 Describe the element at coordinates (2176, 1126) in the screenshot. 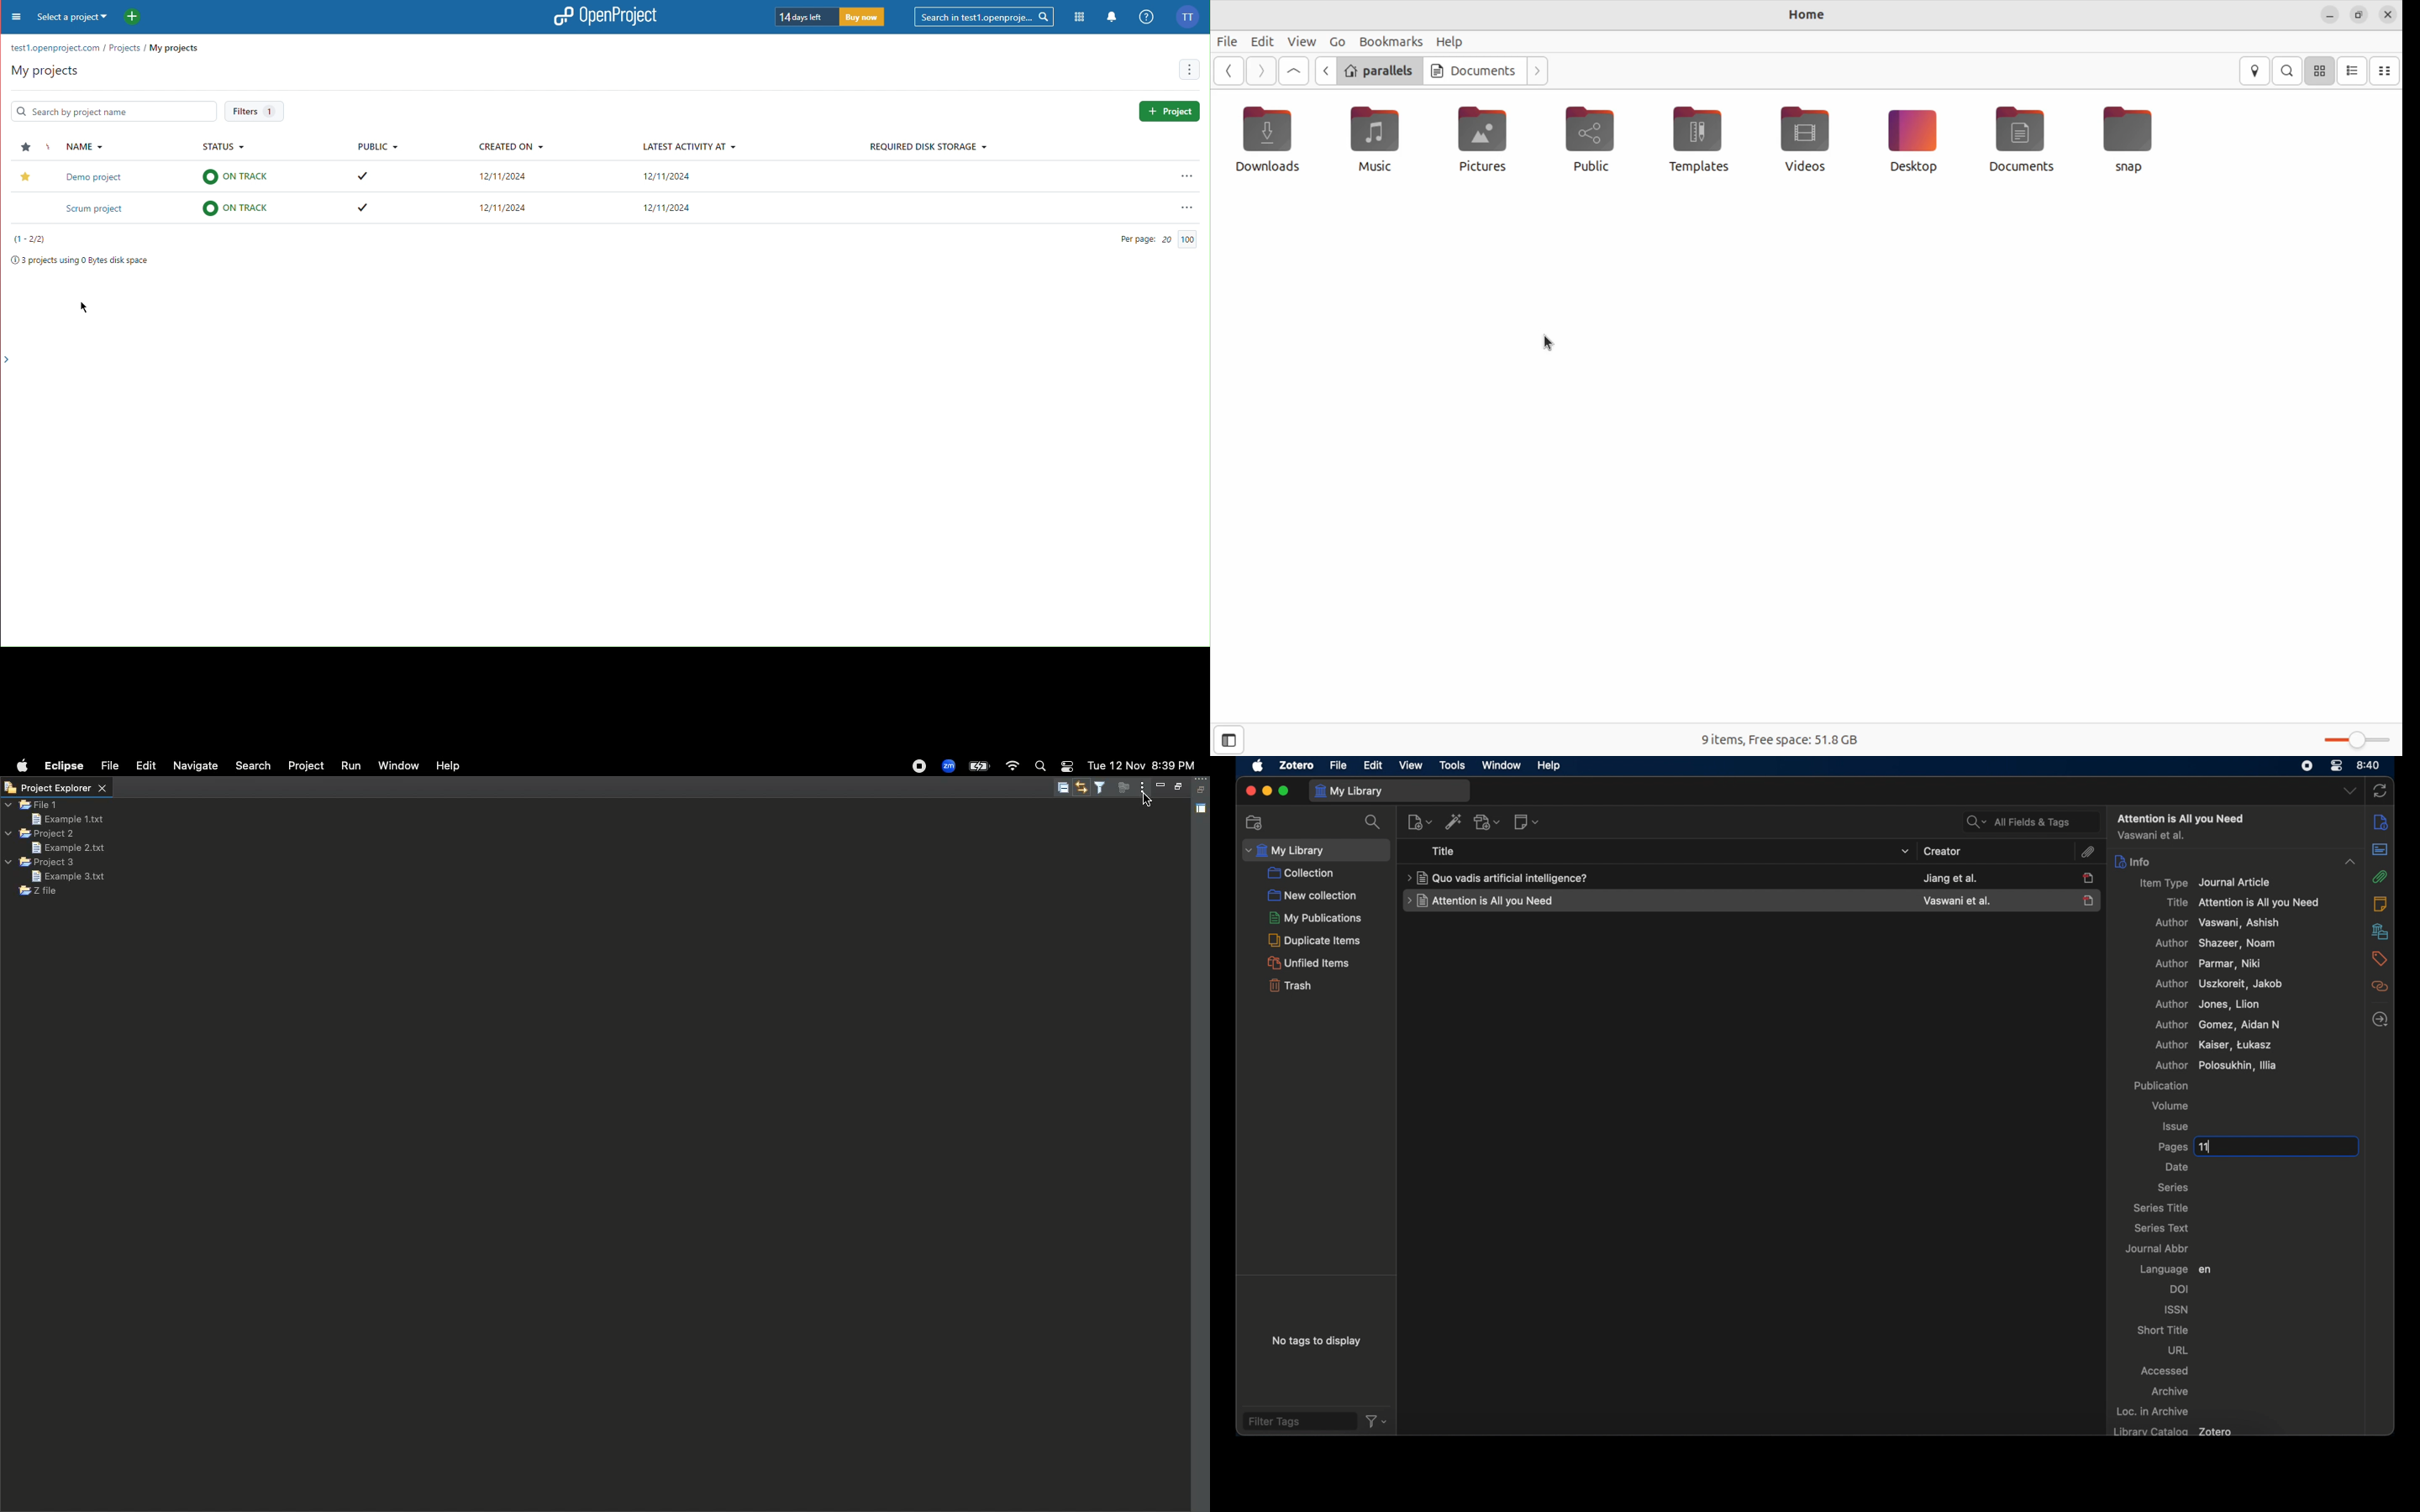

I see `issue` at that location.